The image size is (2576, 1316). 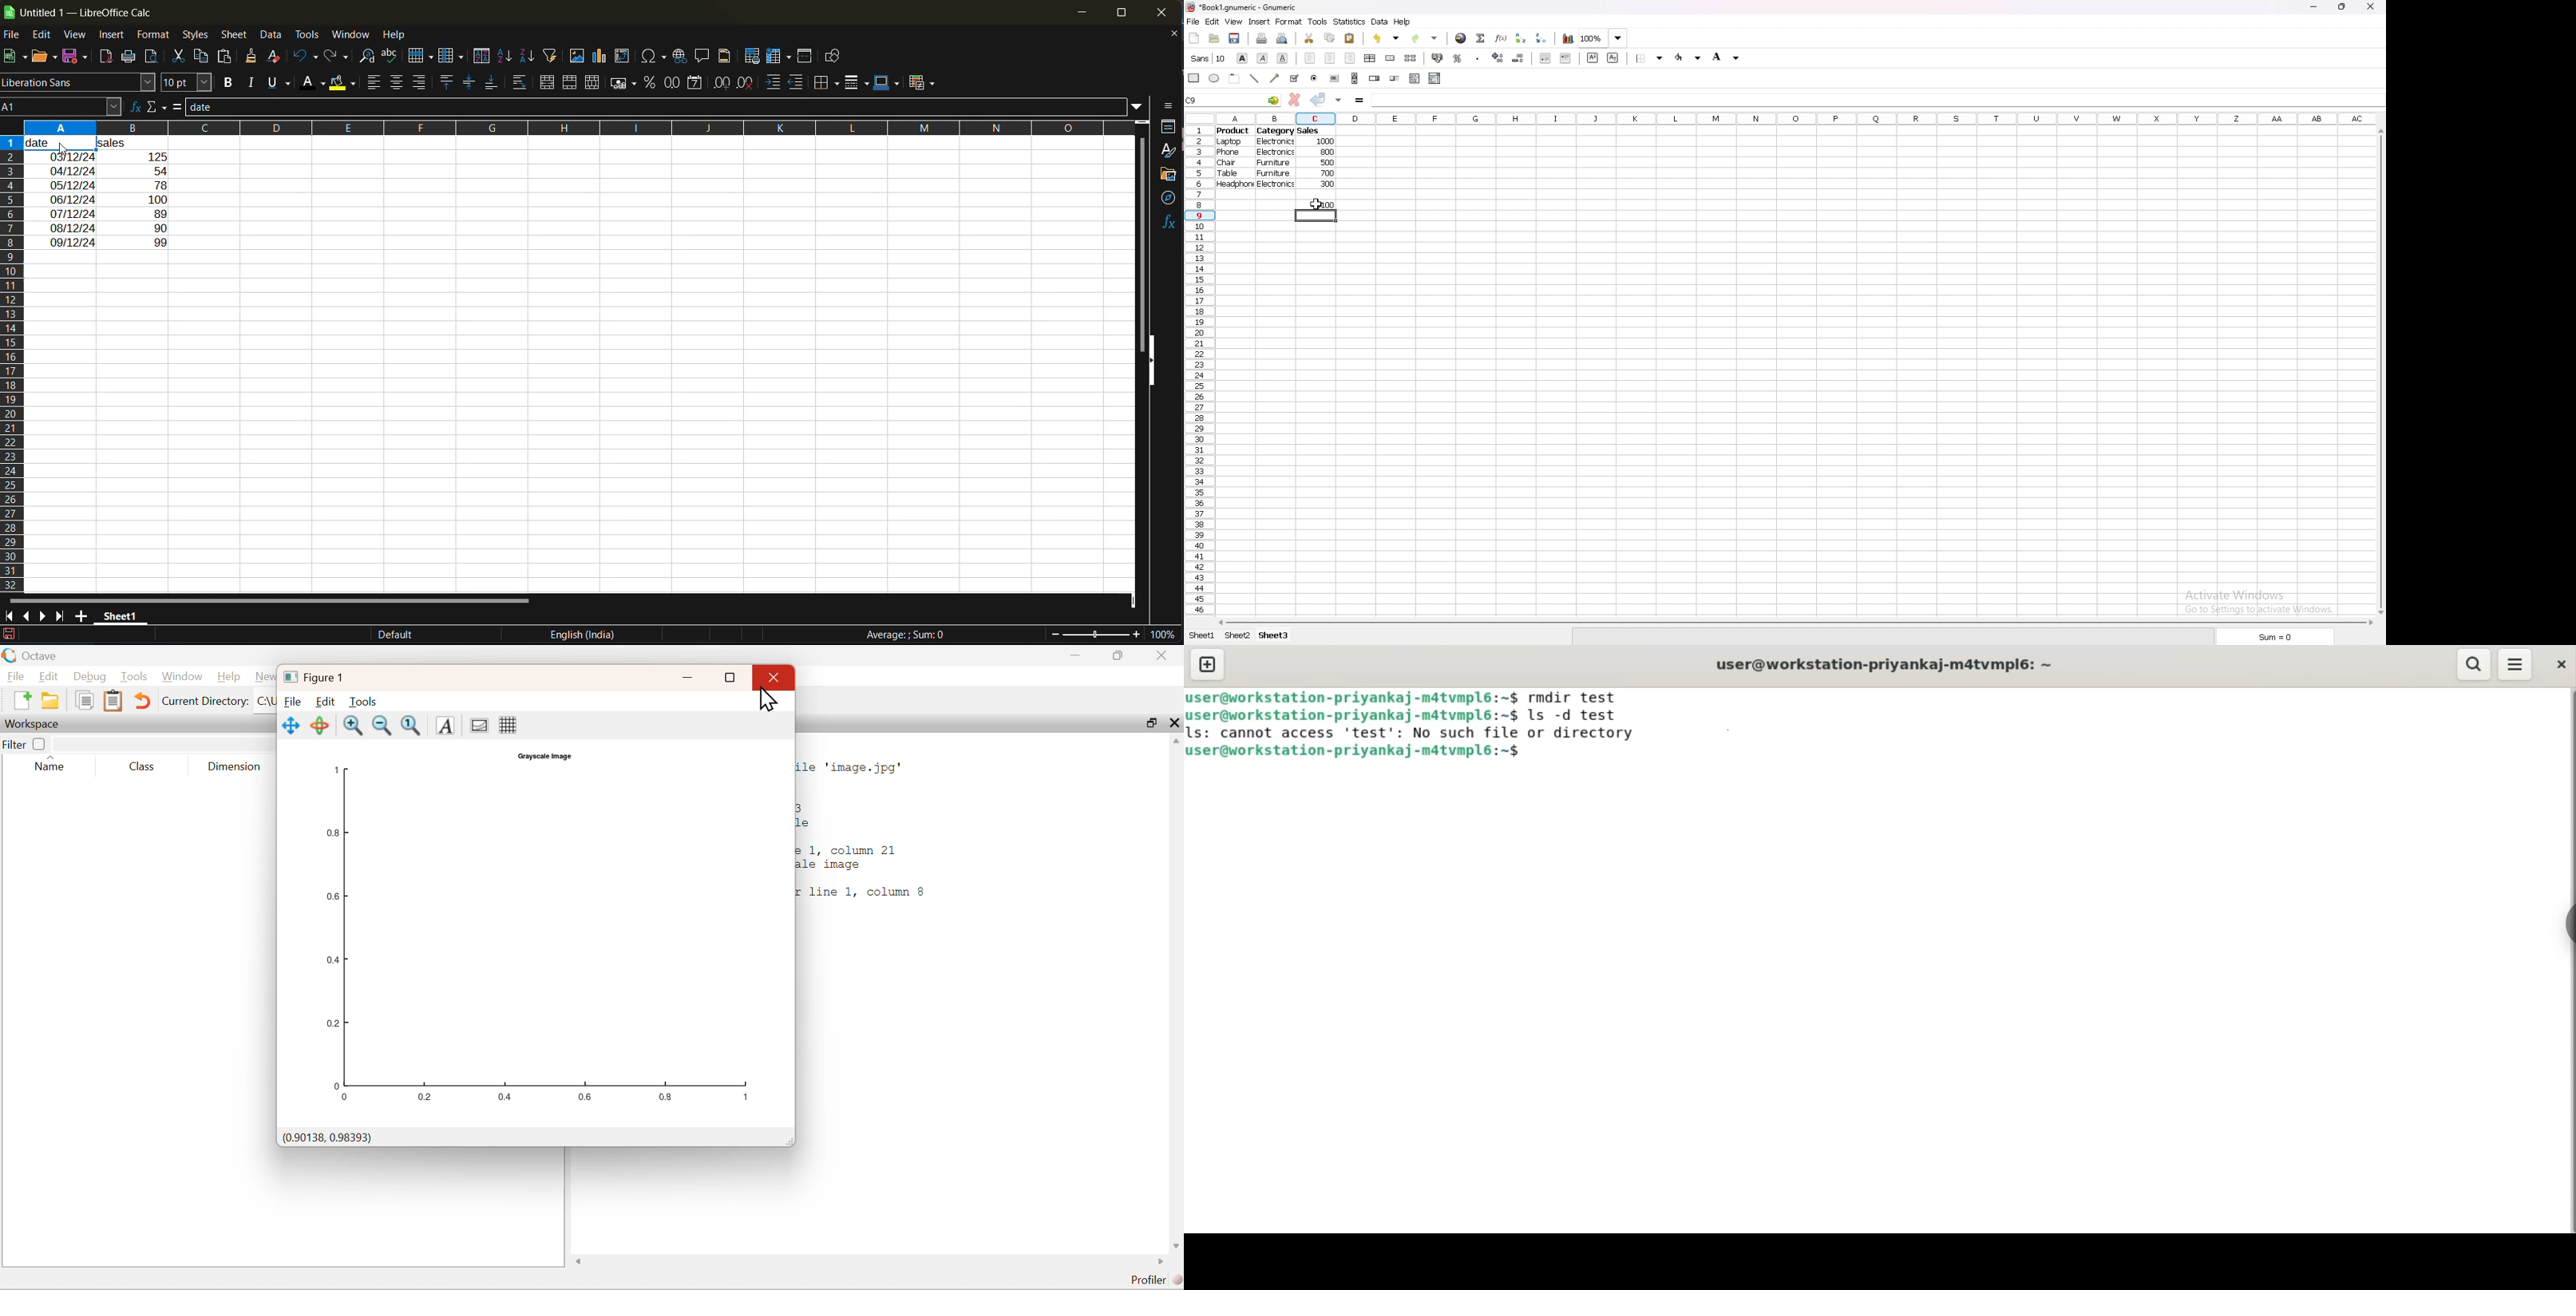 What do you see at coordinates (1350, 38) in the screenshot?
I see `paste` at bounding box center [1350, 38].